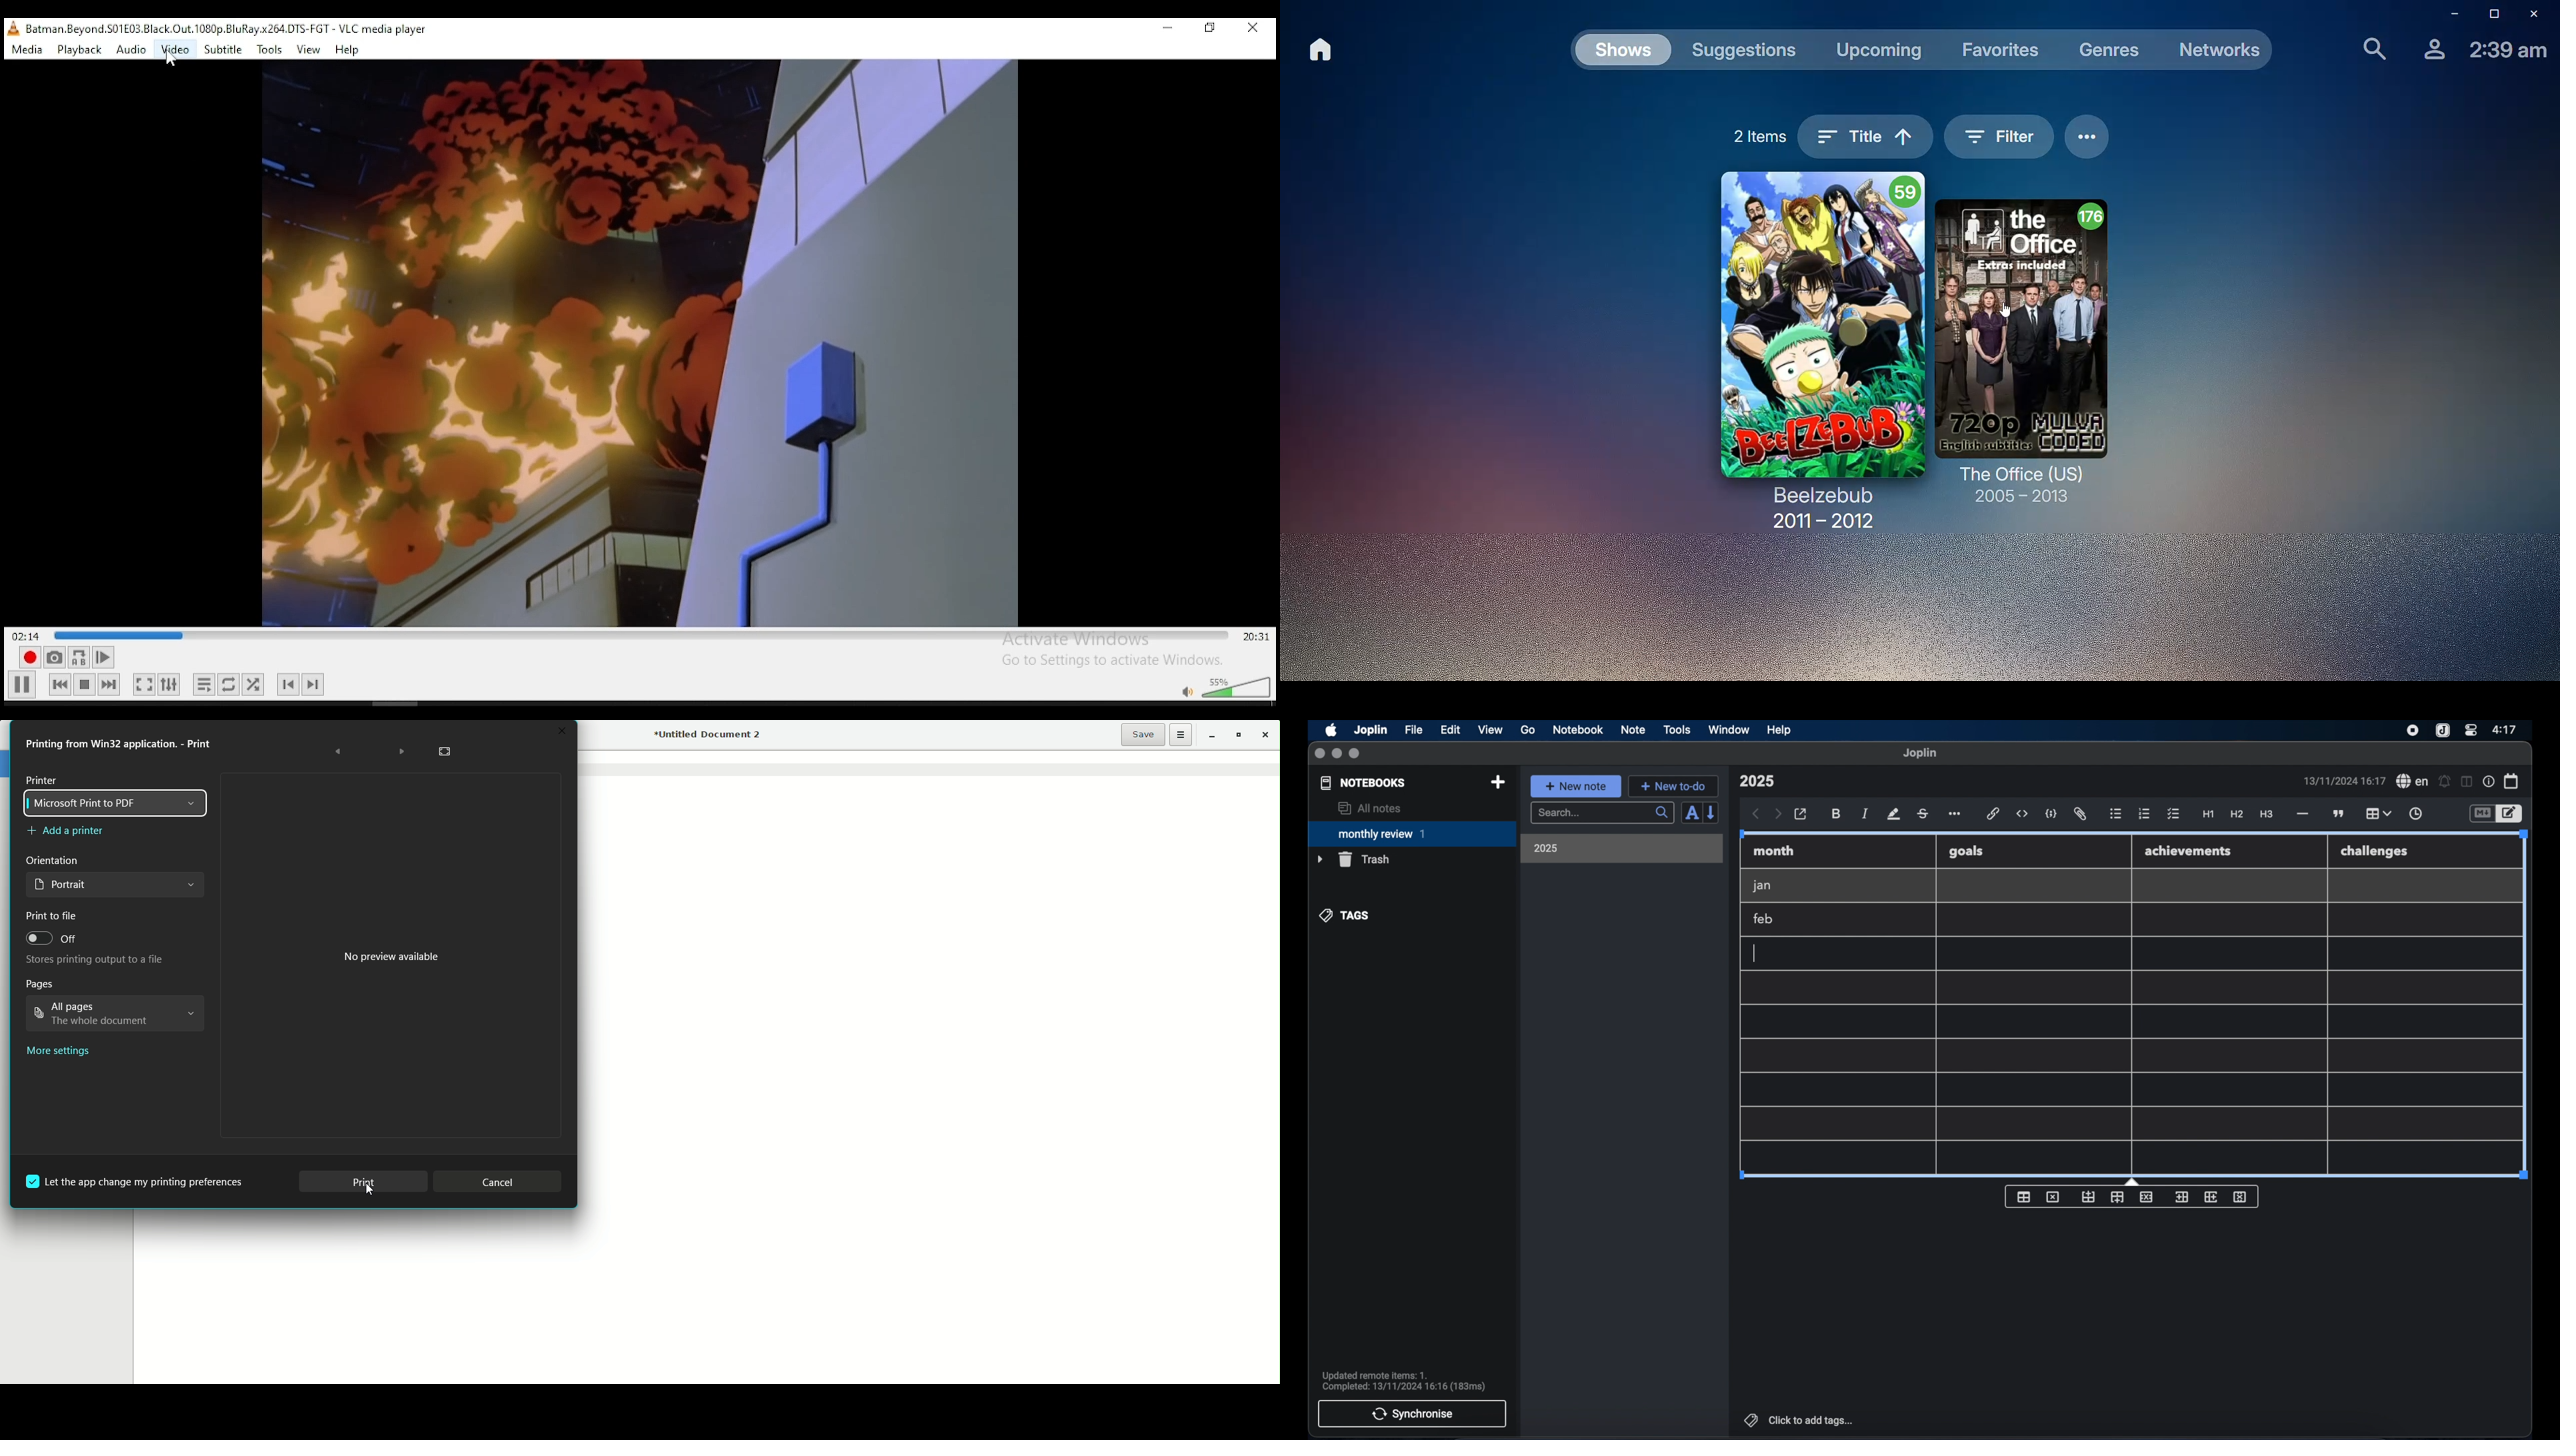 Image resolution: width=2576 pixels, height=1456 pixels. What do you see at coordinates (2181, 1197) in the screenshot?
I see `insert column before` at bounding box center [2181, 1197].